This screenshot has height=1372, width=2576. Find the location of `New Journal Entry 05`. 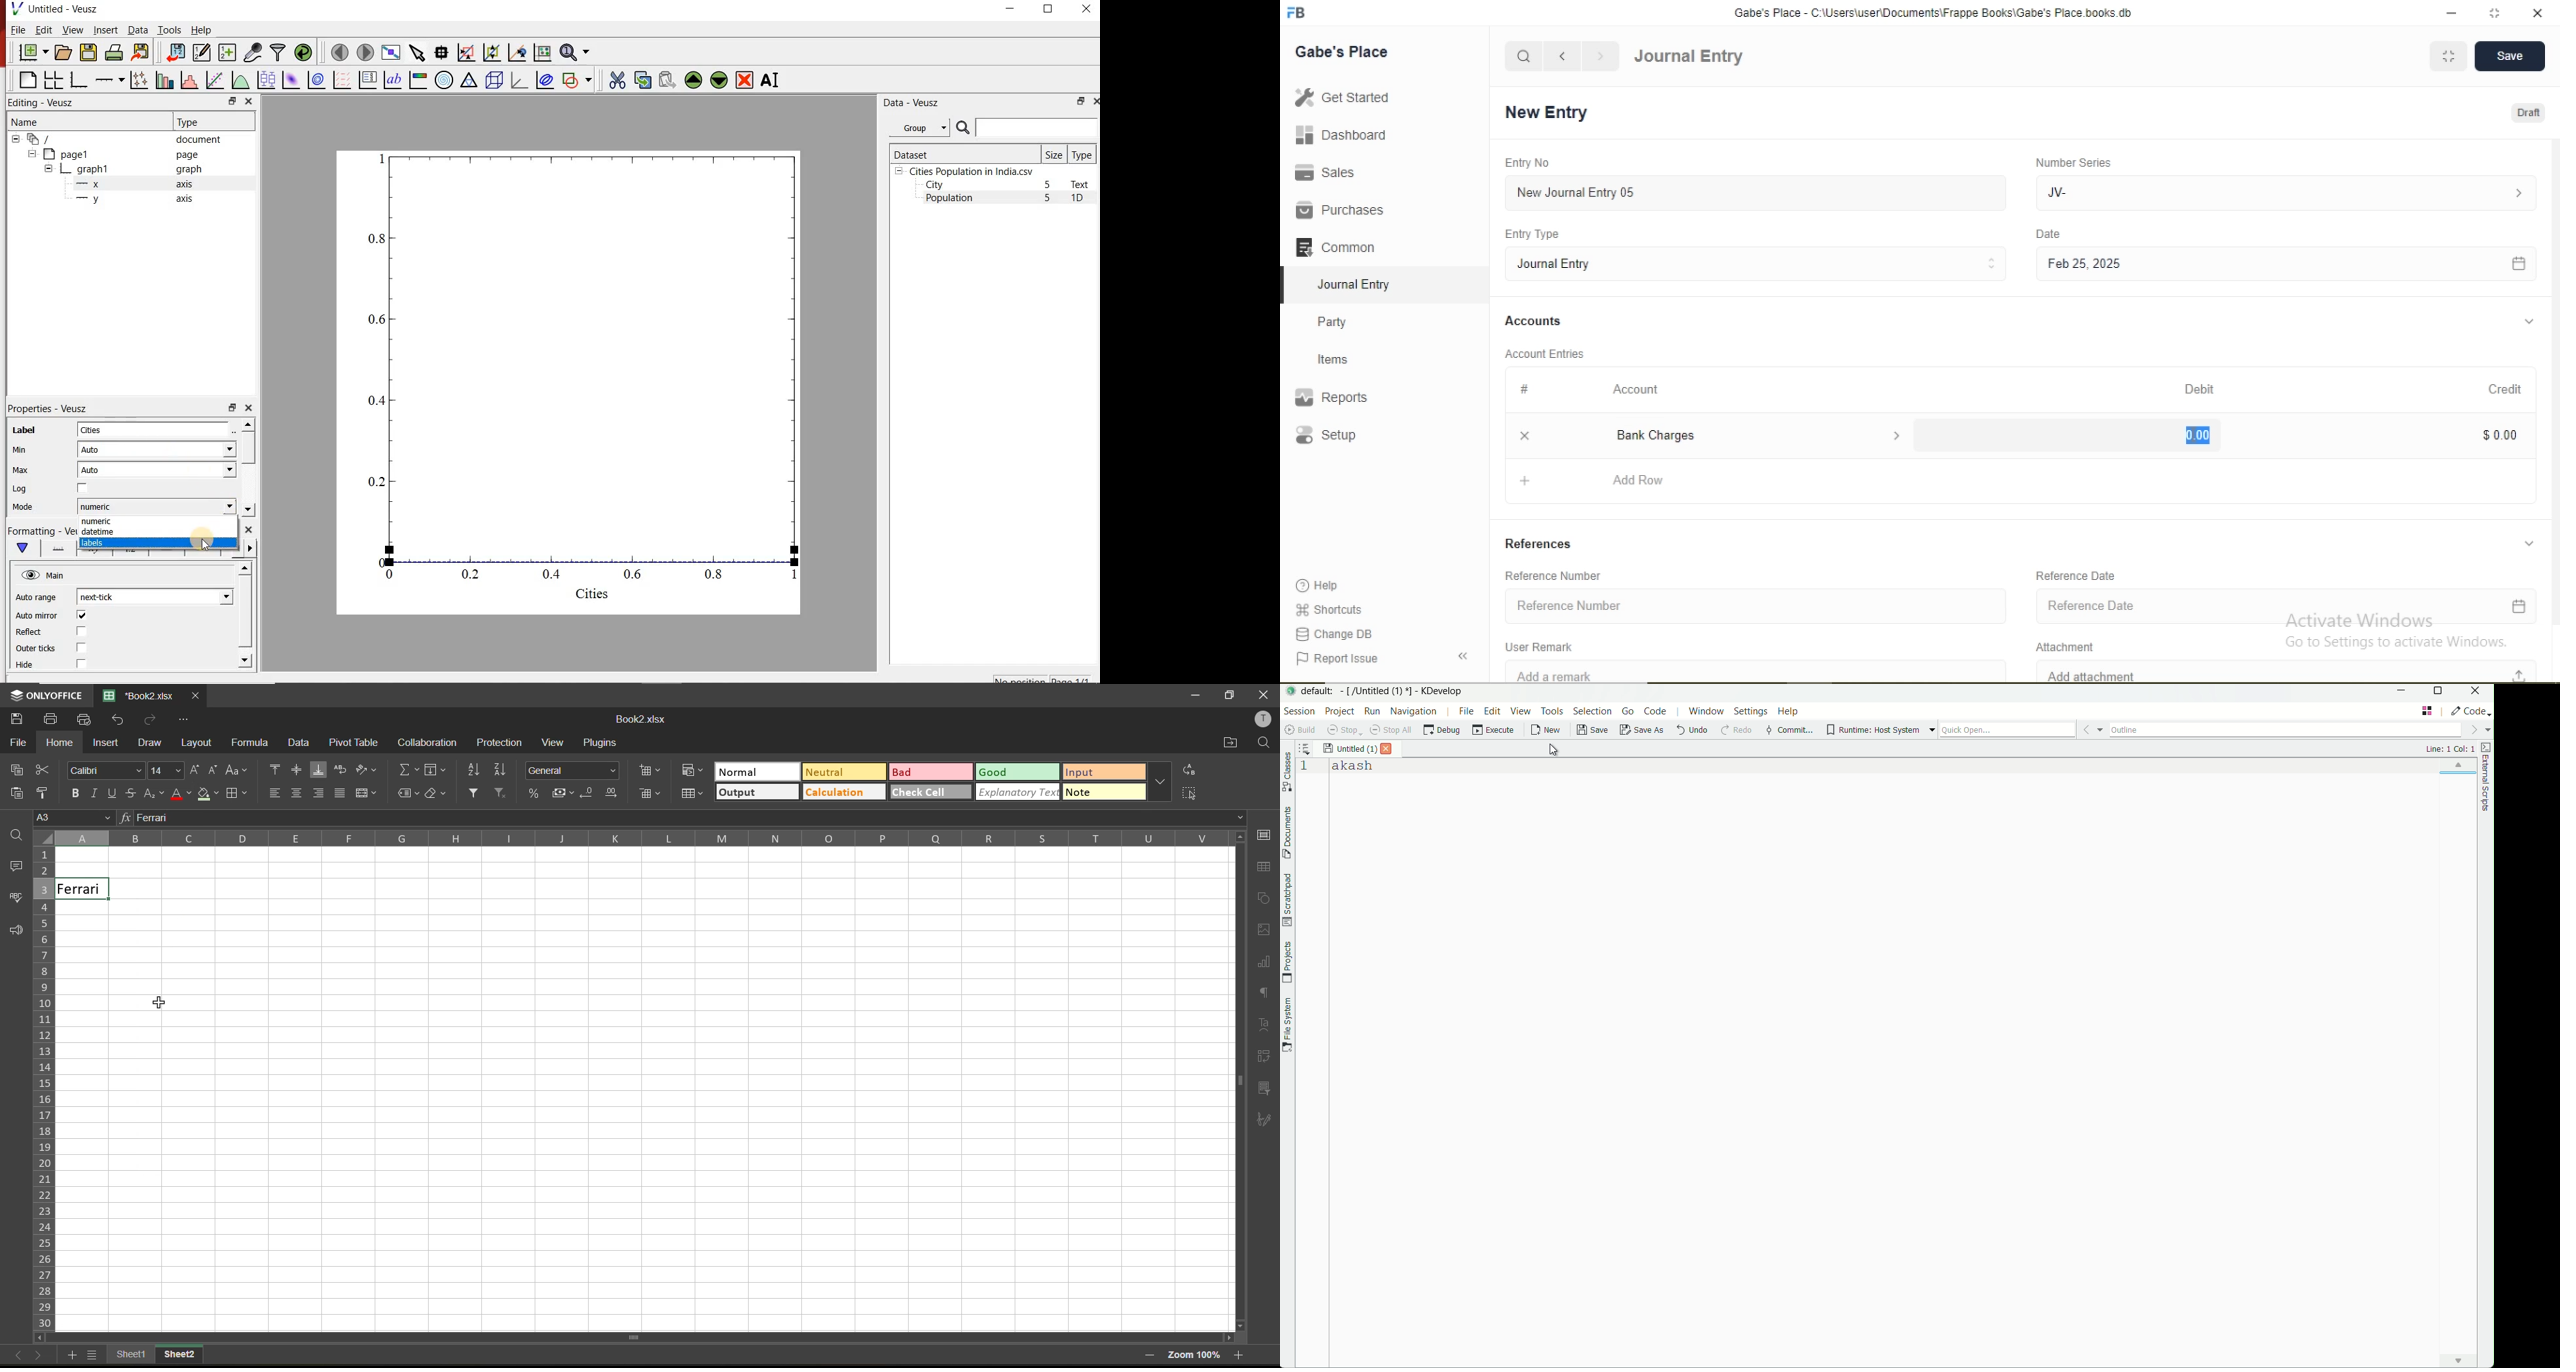

New Journal Entry 05 is located at coordinates (1758, 192).